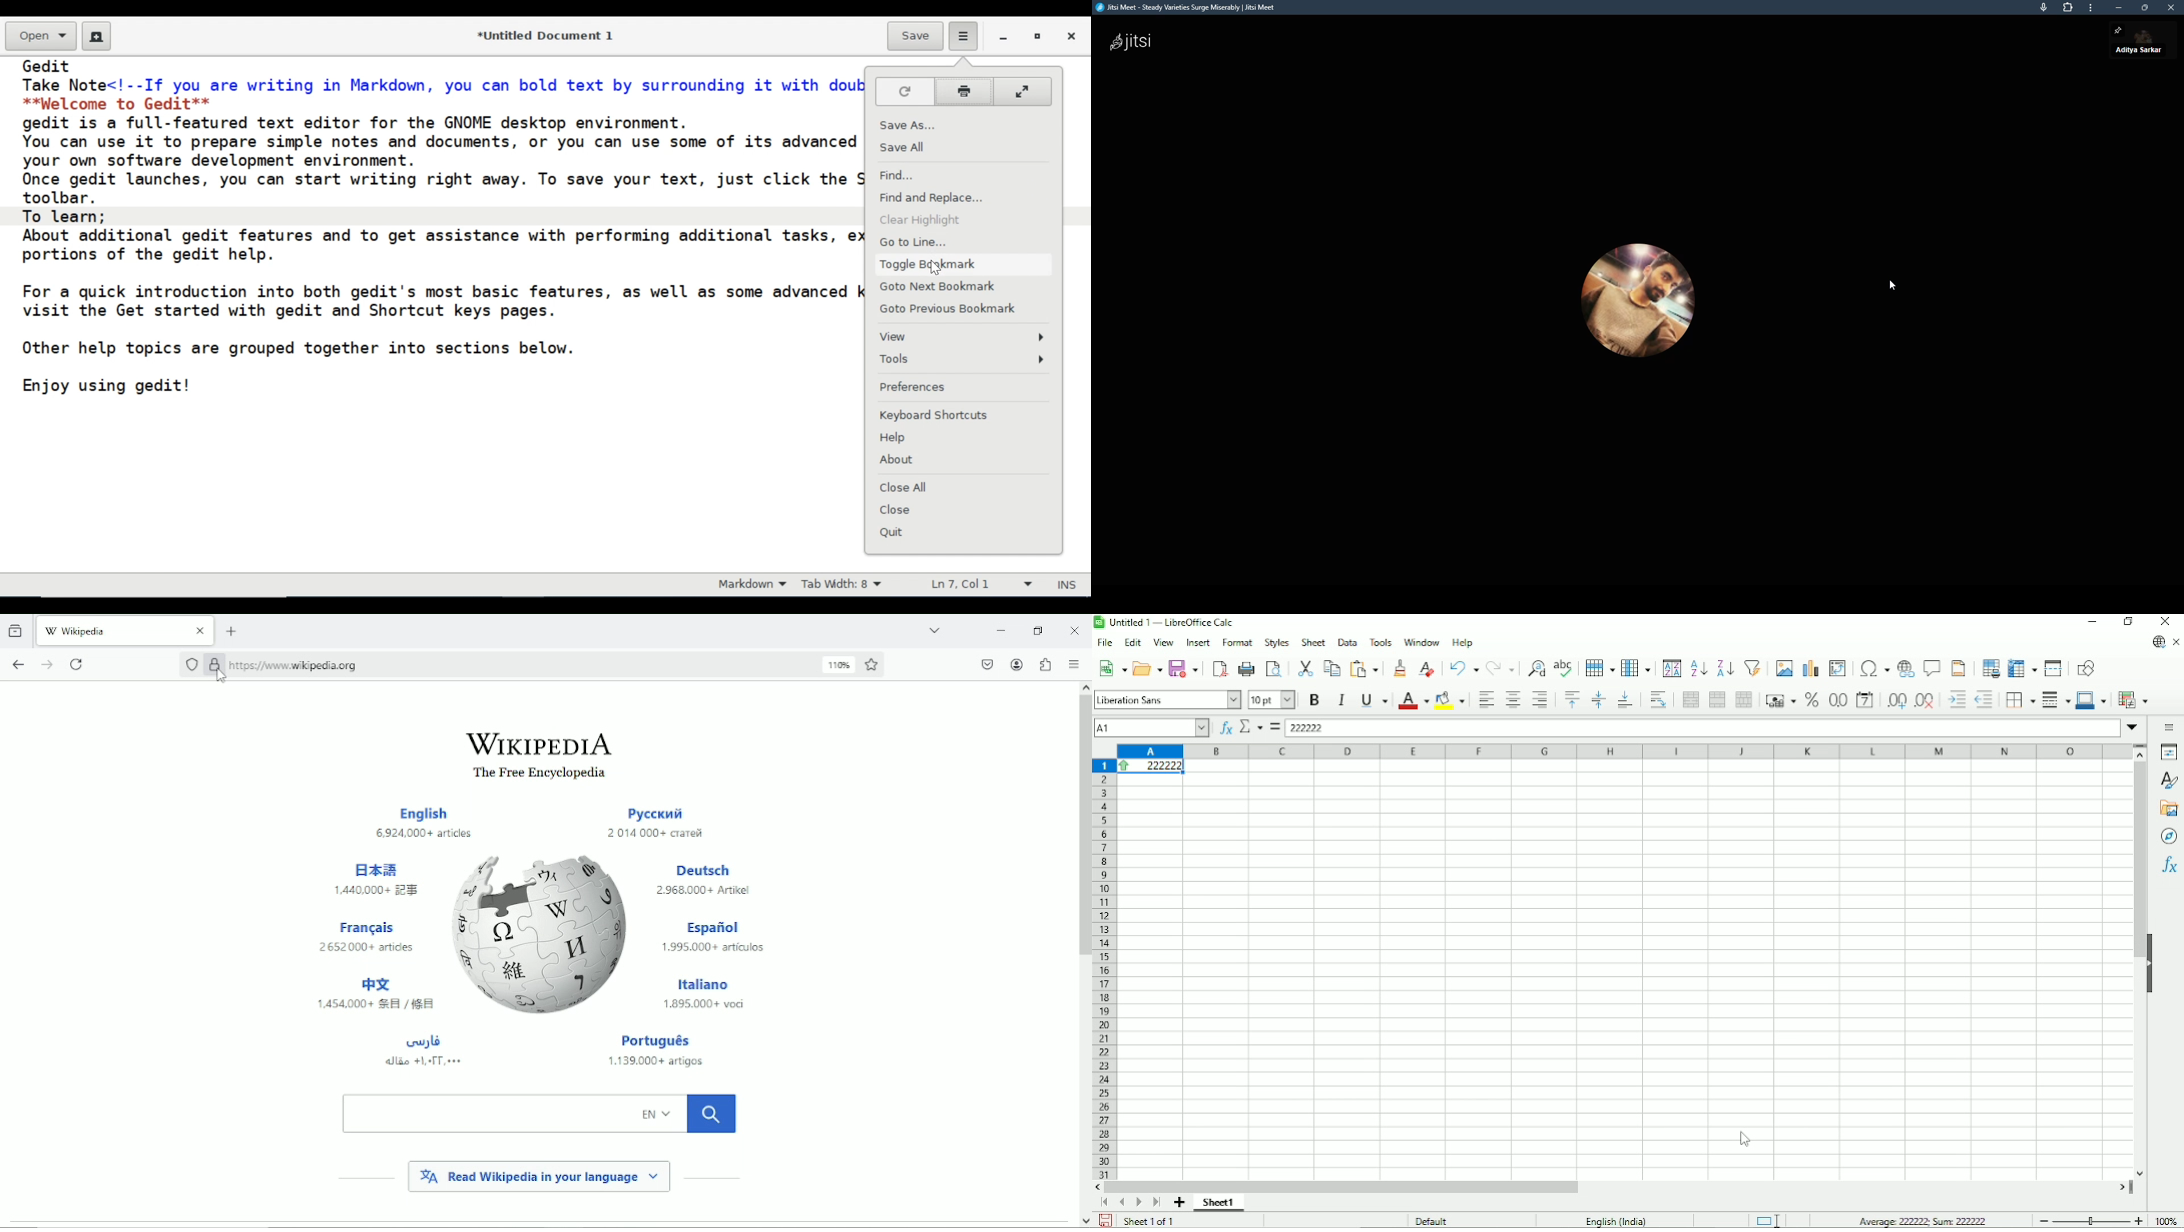 The image size is (2184, 1232). What do you see at coordinates (1543, 700) in the screenshot?
I see `Align right` at bounding box center [1543, 700].